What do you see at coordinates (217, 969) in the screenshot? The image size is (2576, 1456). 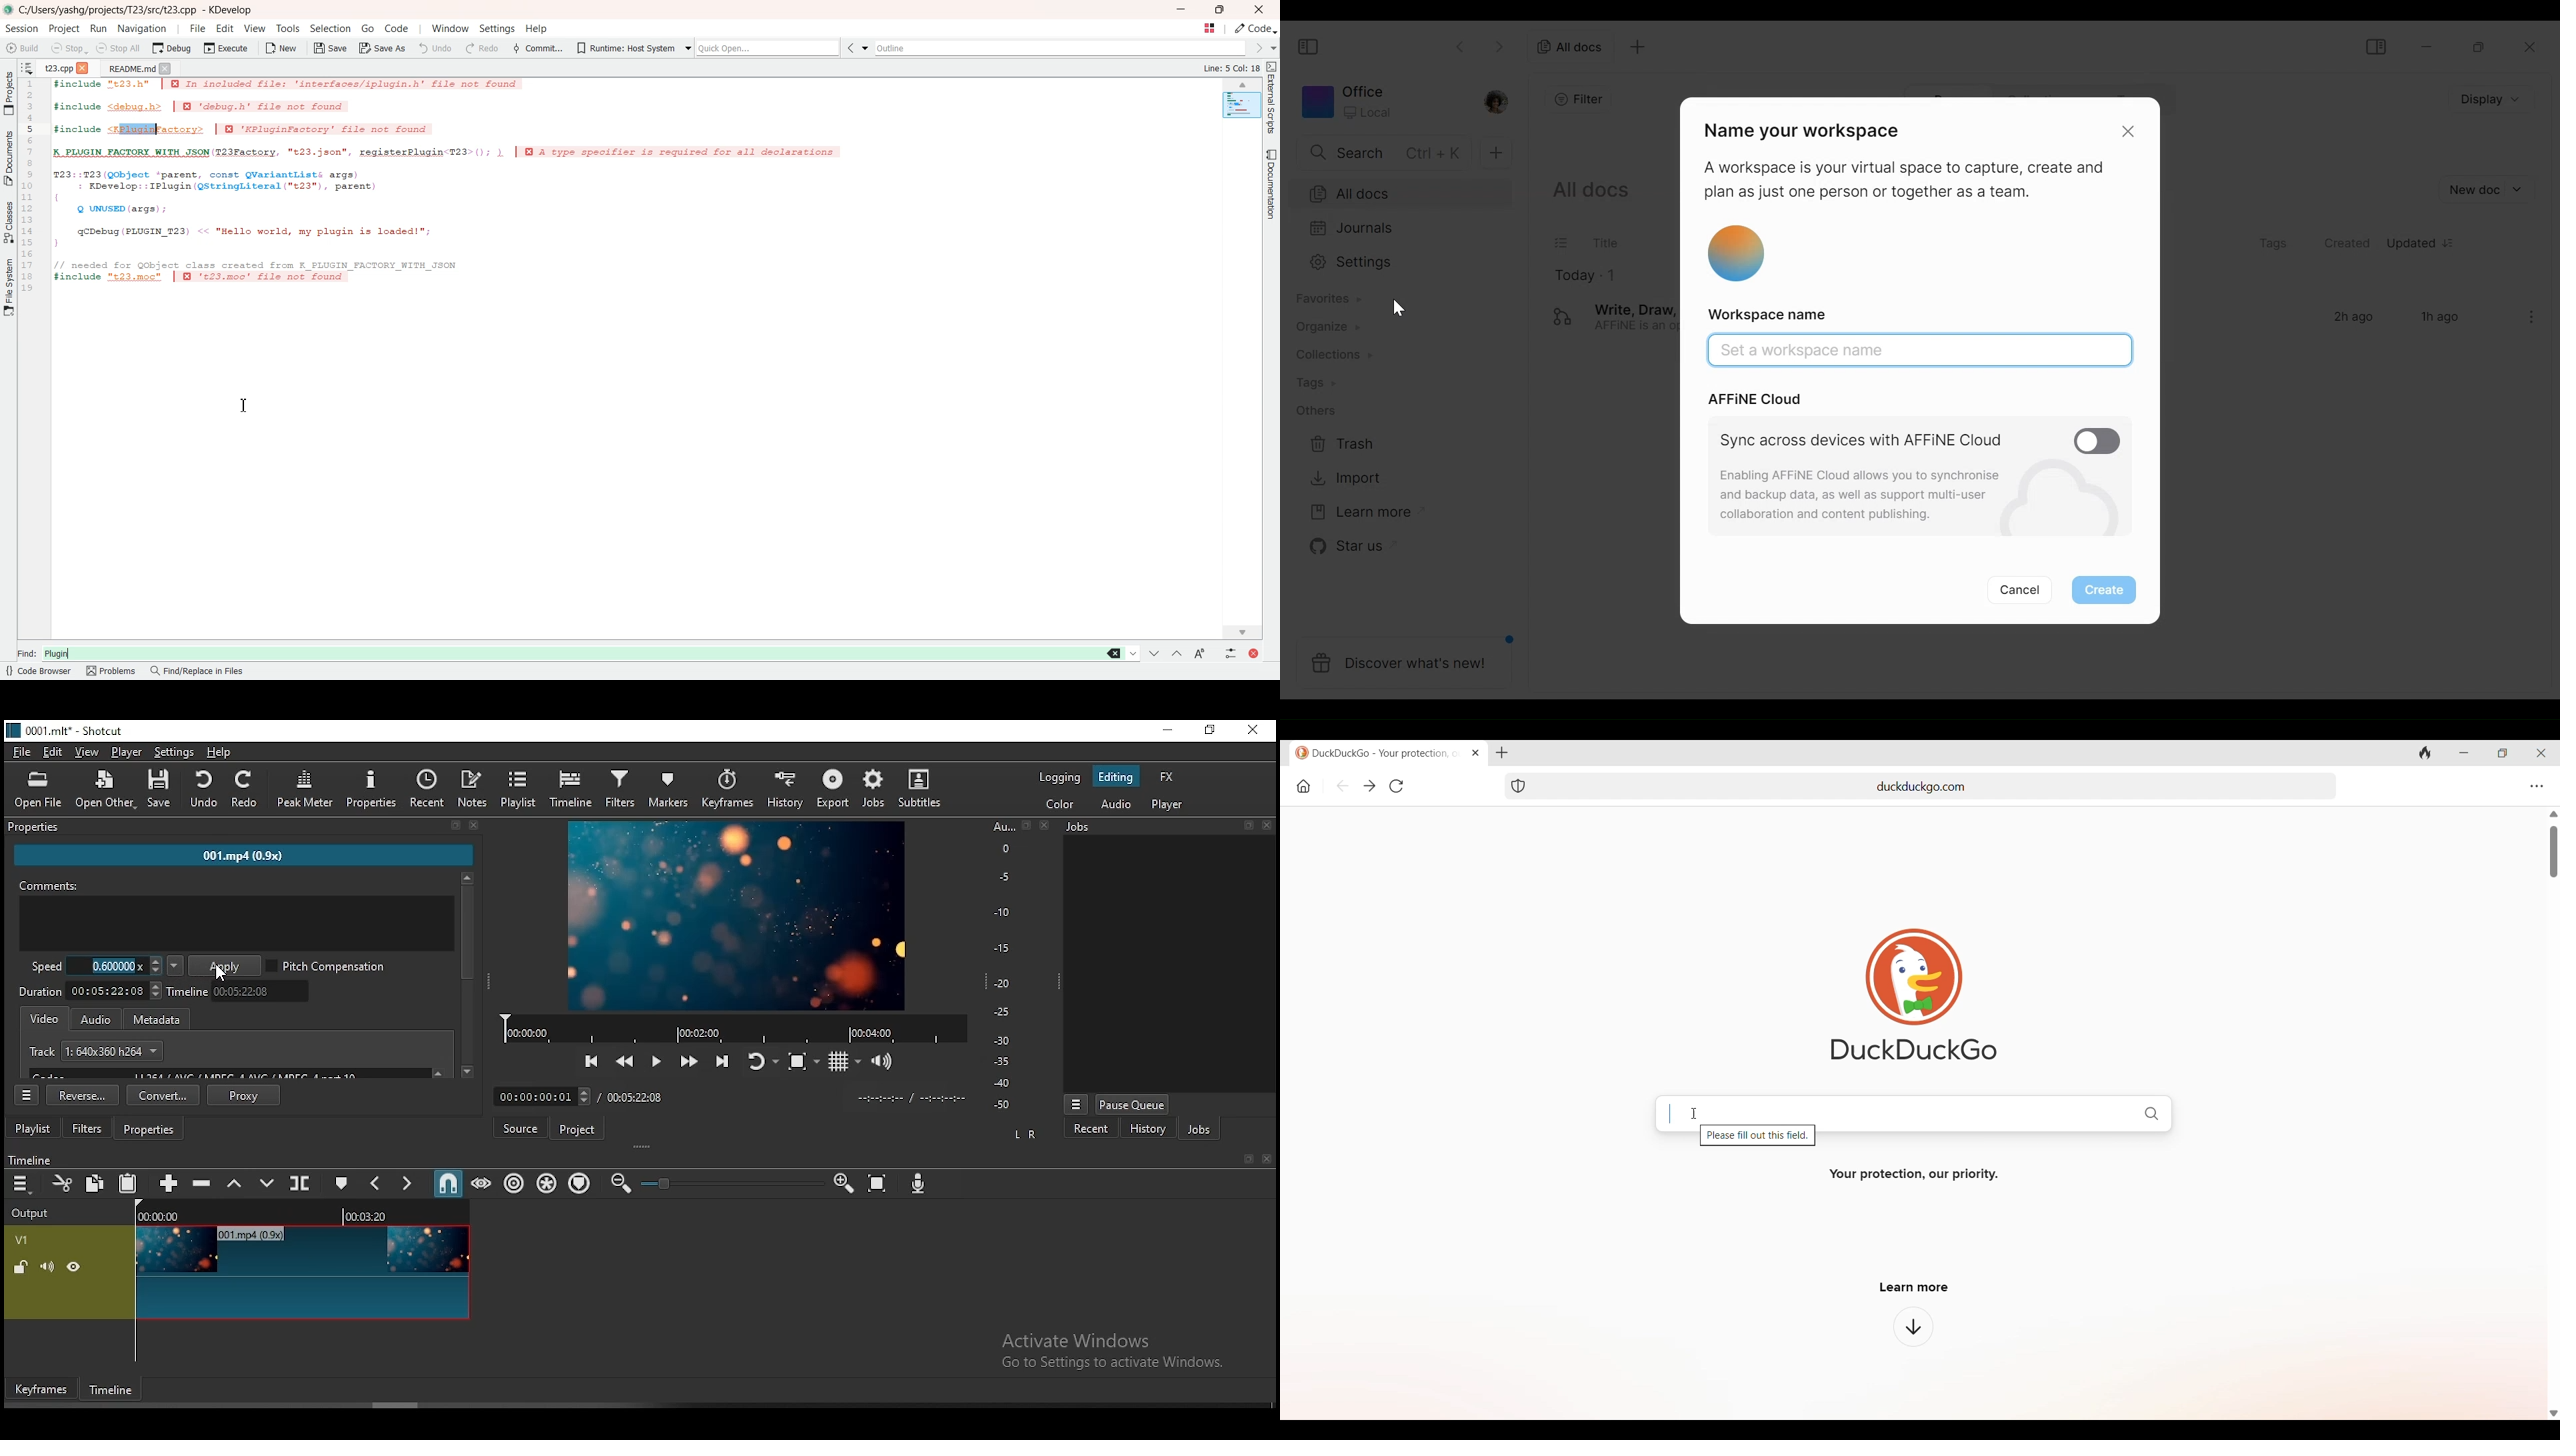 I see `mouse pointer` at bounding box center [217, 969].